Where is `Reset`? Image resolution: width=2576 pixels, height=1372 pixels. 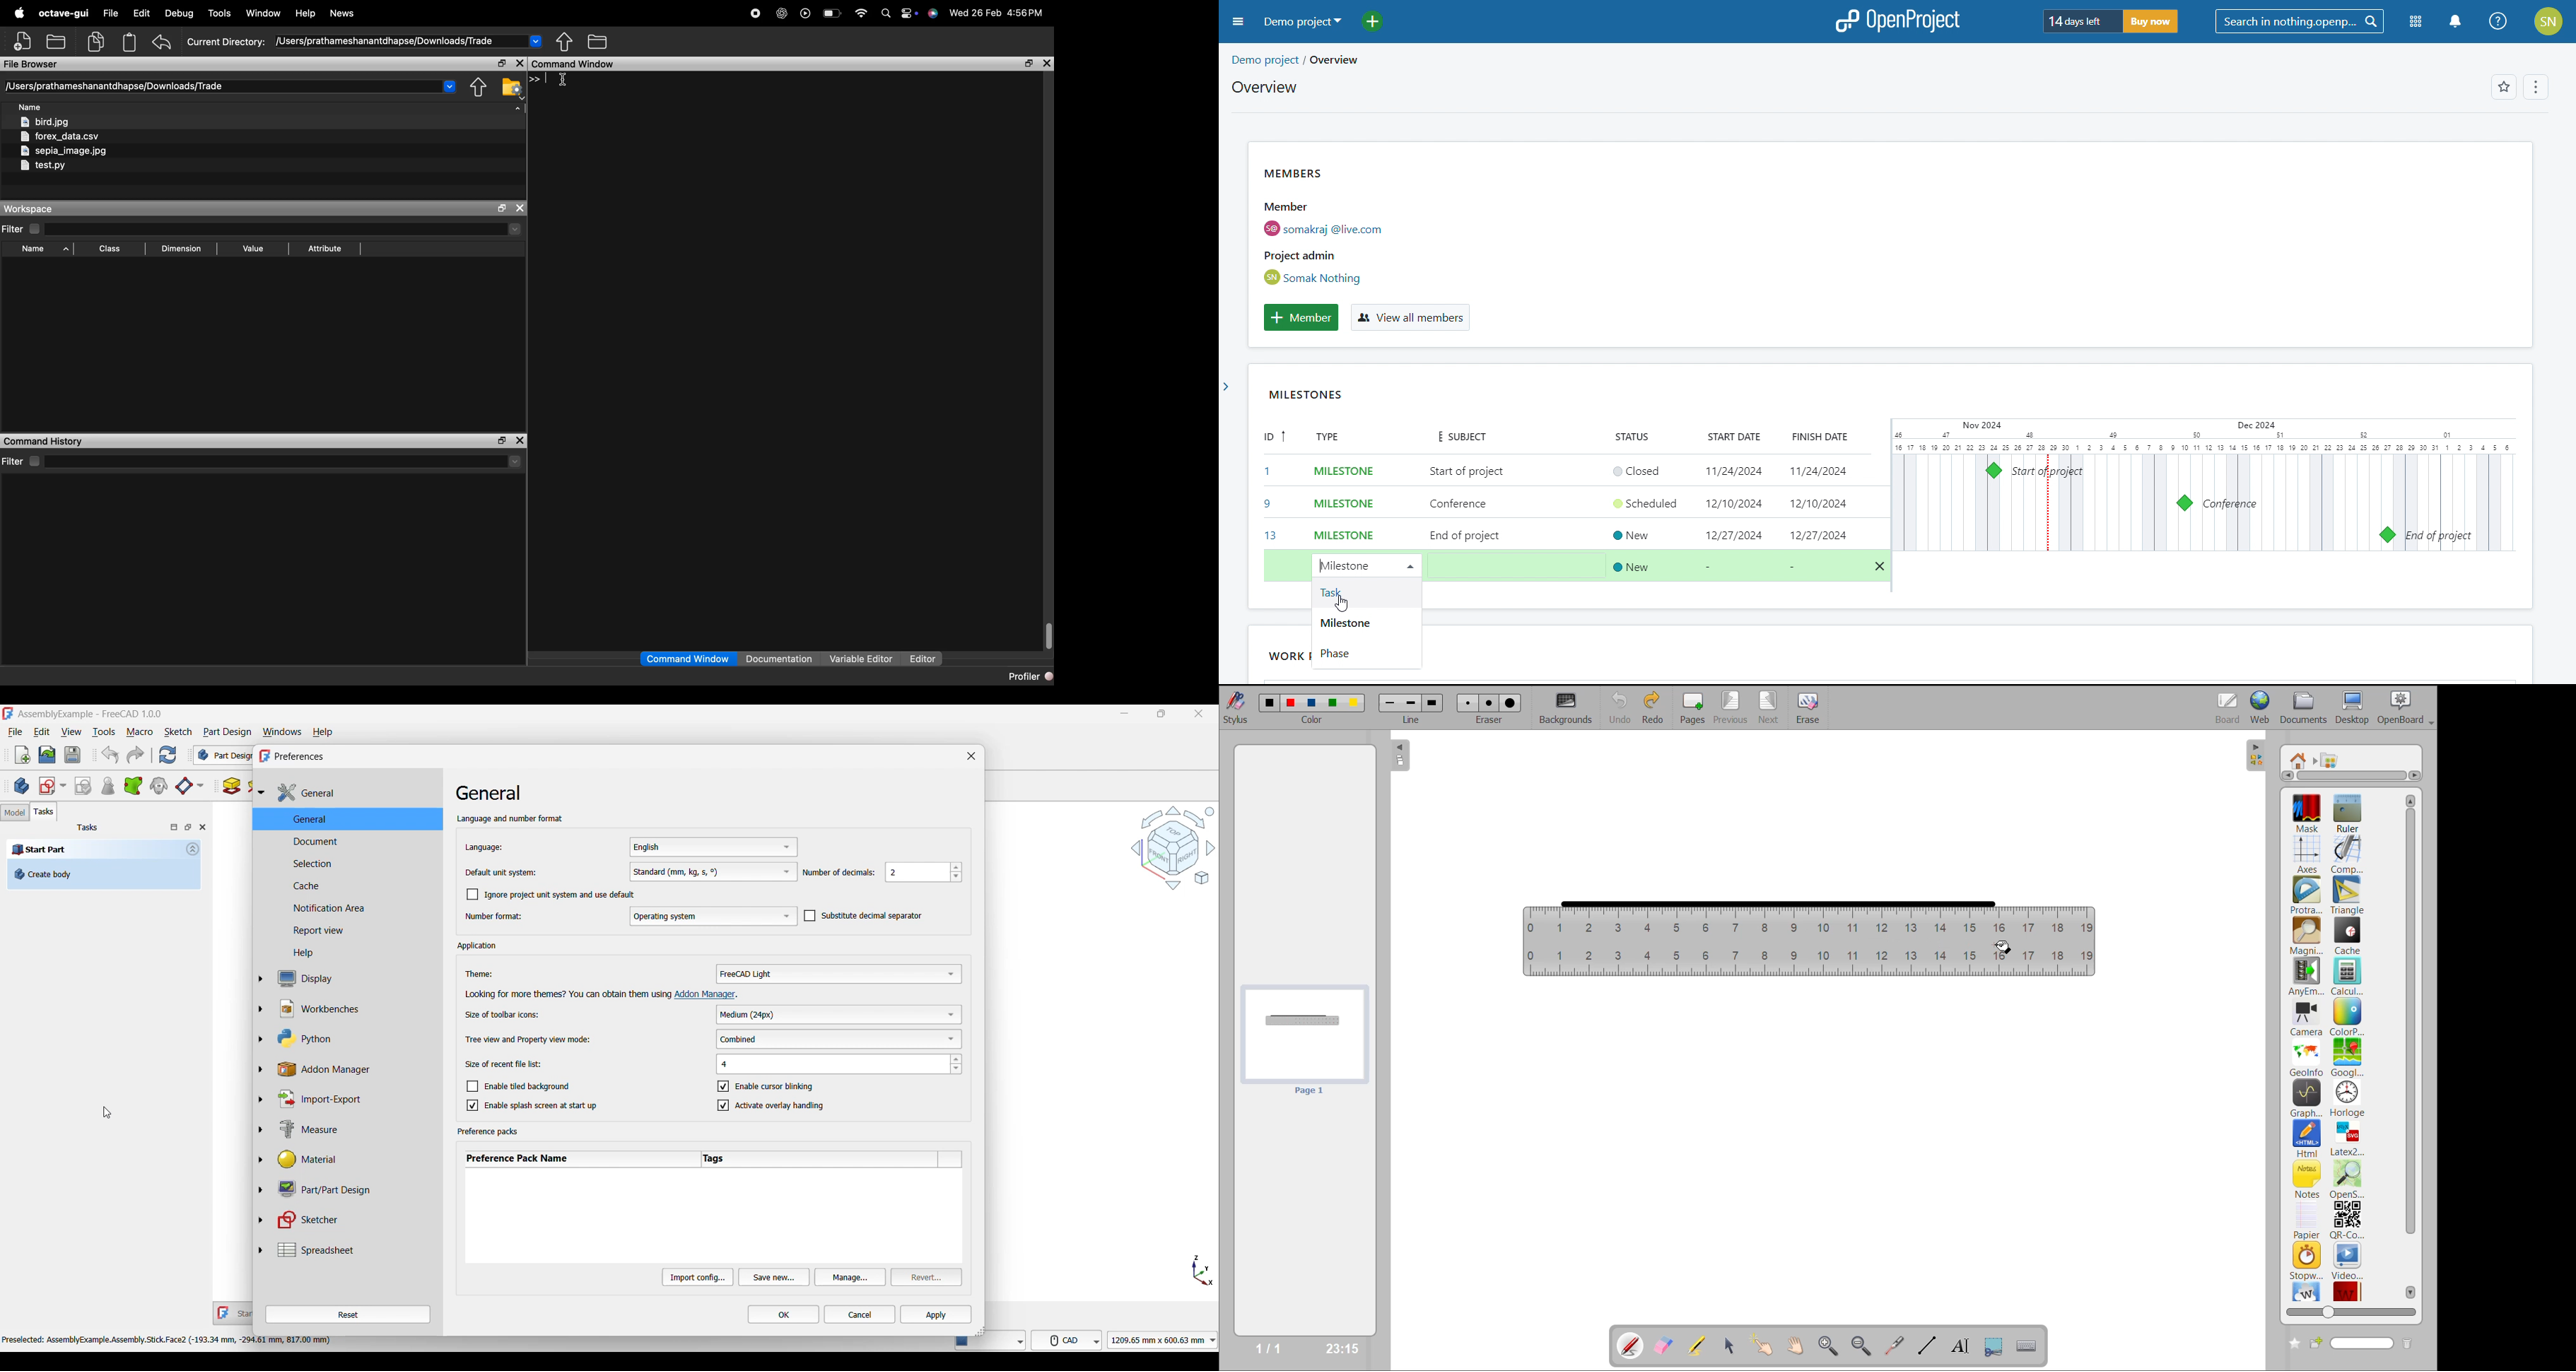 Reset is located at coordinates (347, 1315).